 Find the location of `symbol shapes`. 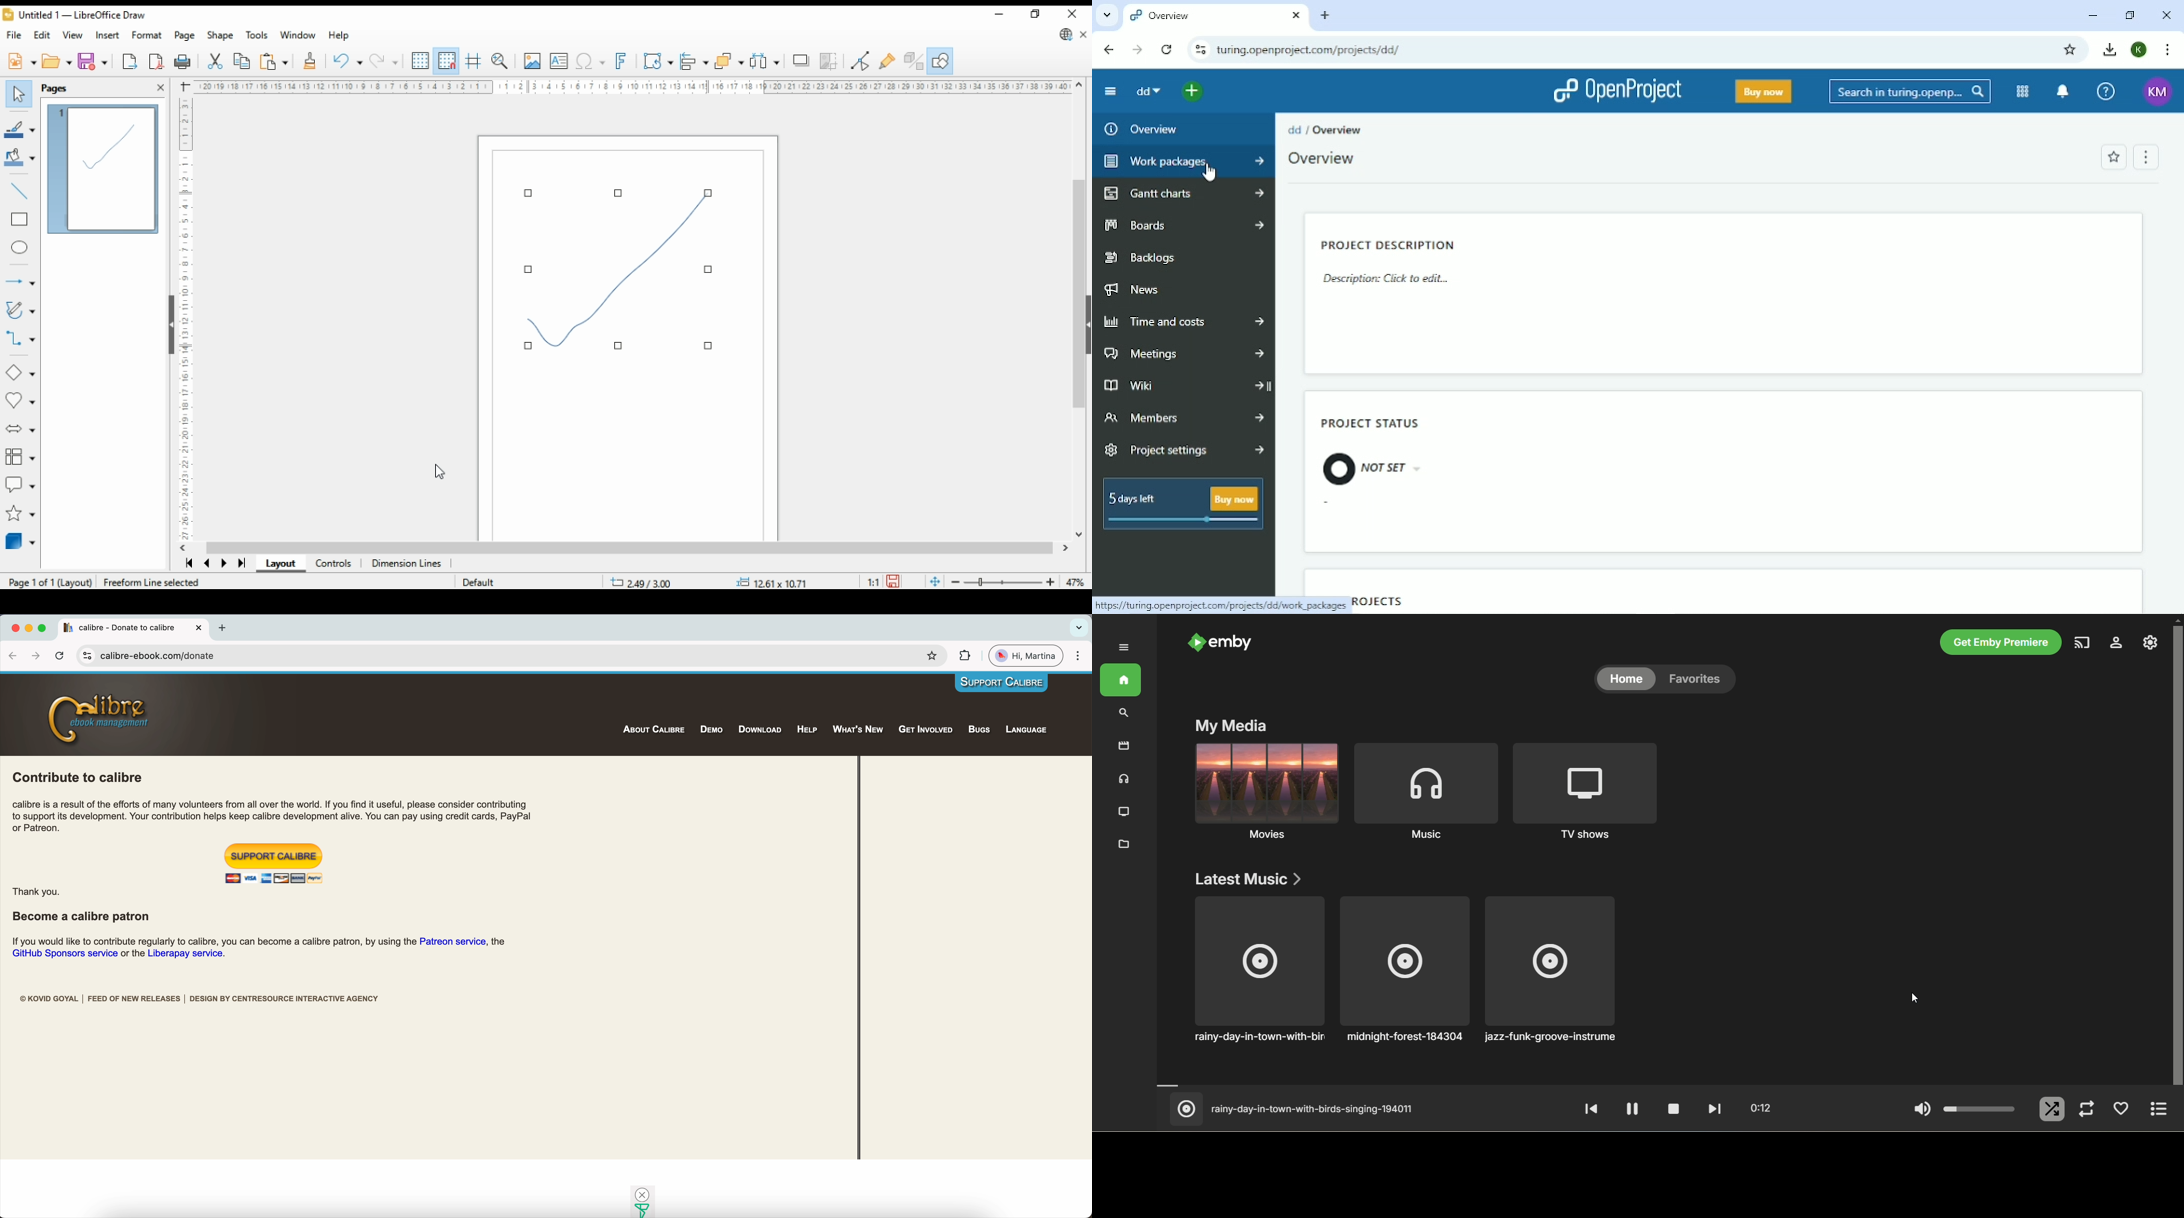

symbol shapes is located at coordinates (20, 402).